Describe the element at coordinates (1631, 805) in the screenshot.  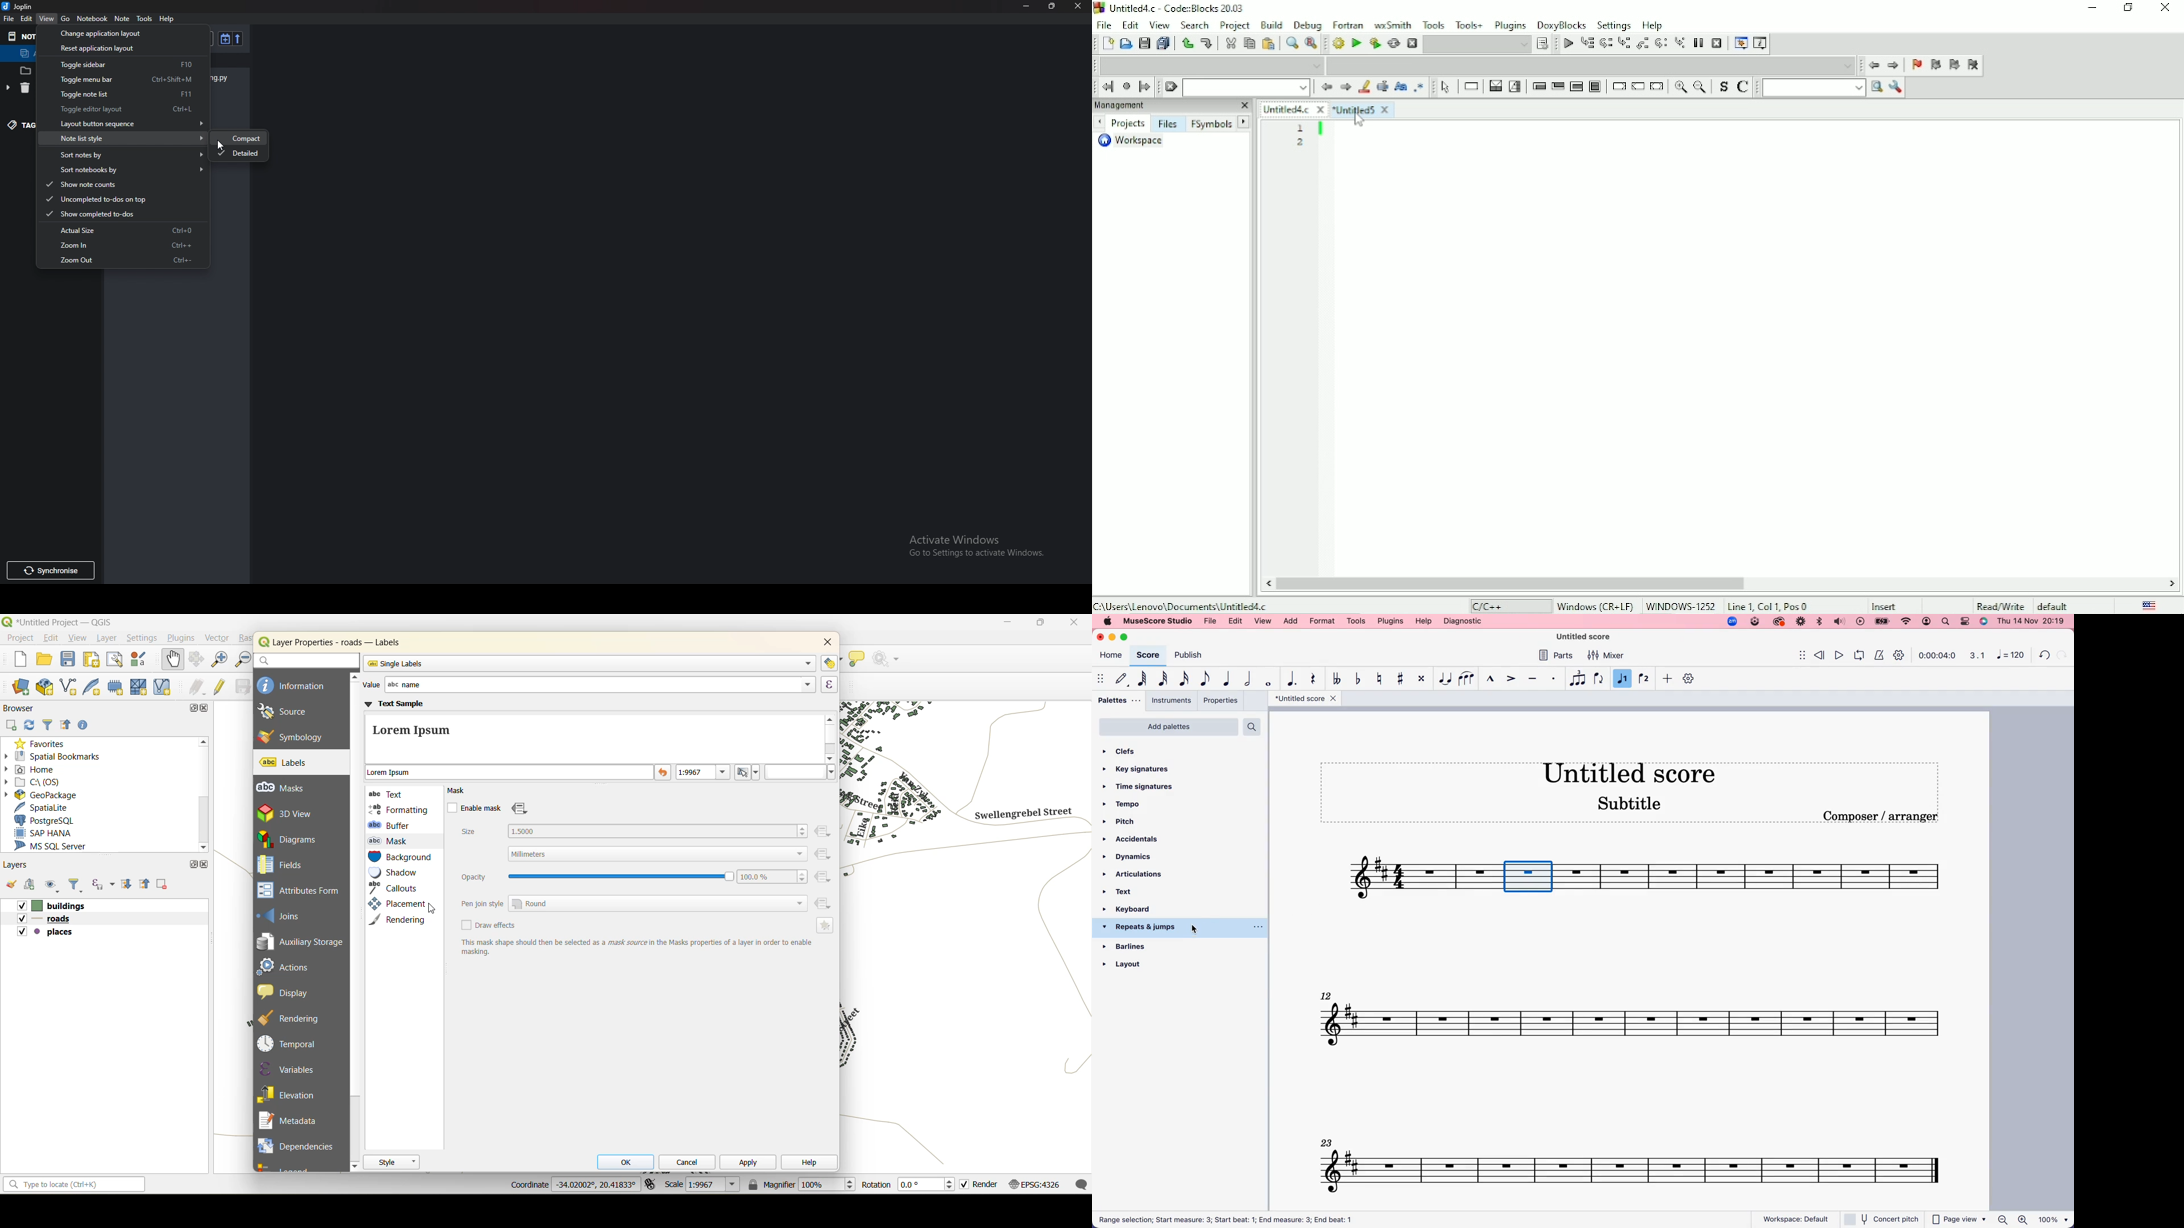
I see `subtitle` at that location.